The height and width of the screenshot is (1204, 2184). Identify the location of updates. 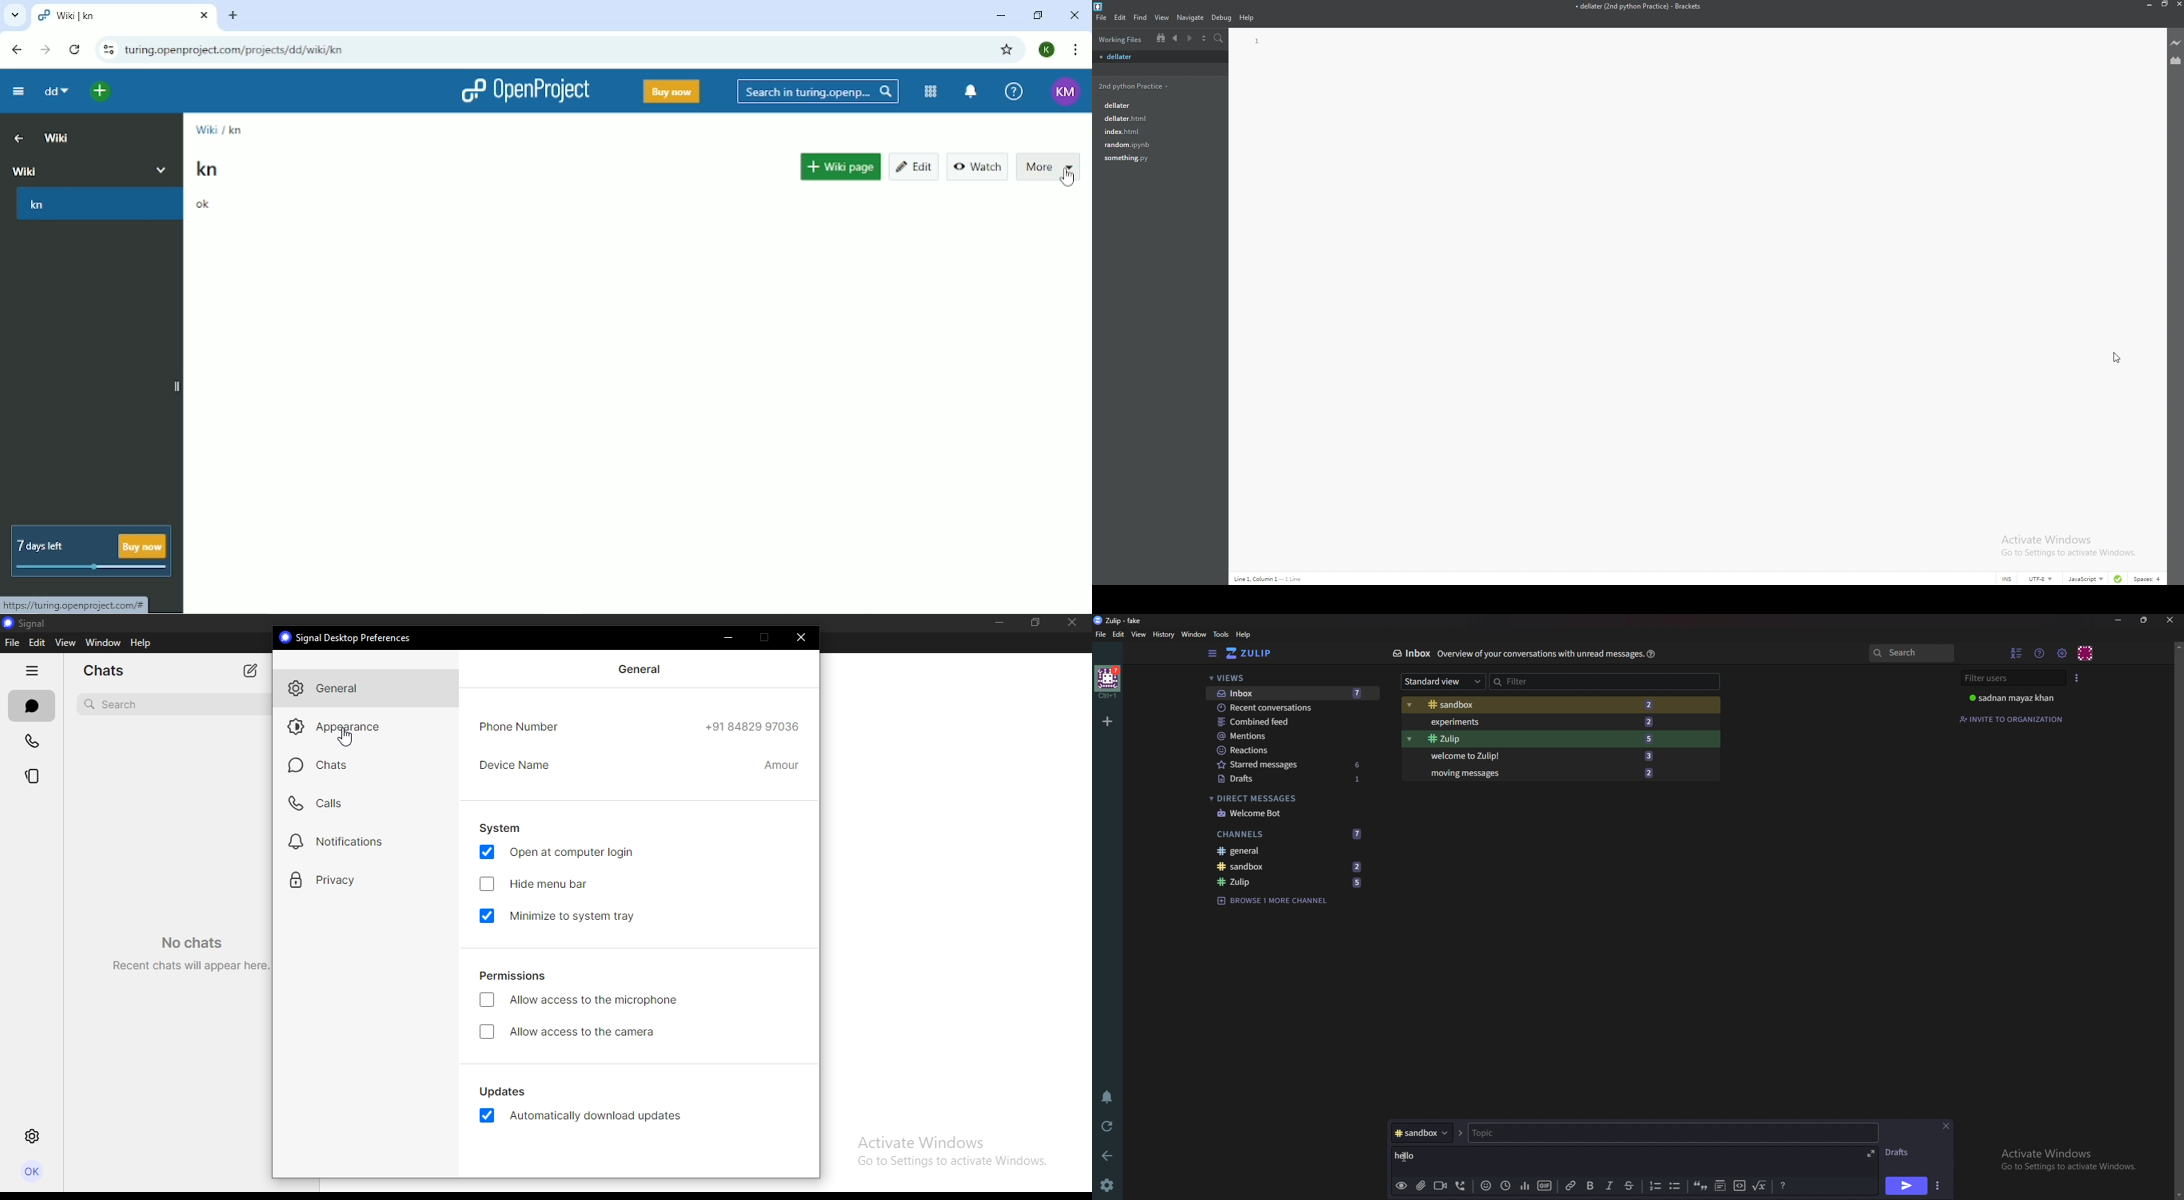
(501, 1090).